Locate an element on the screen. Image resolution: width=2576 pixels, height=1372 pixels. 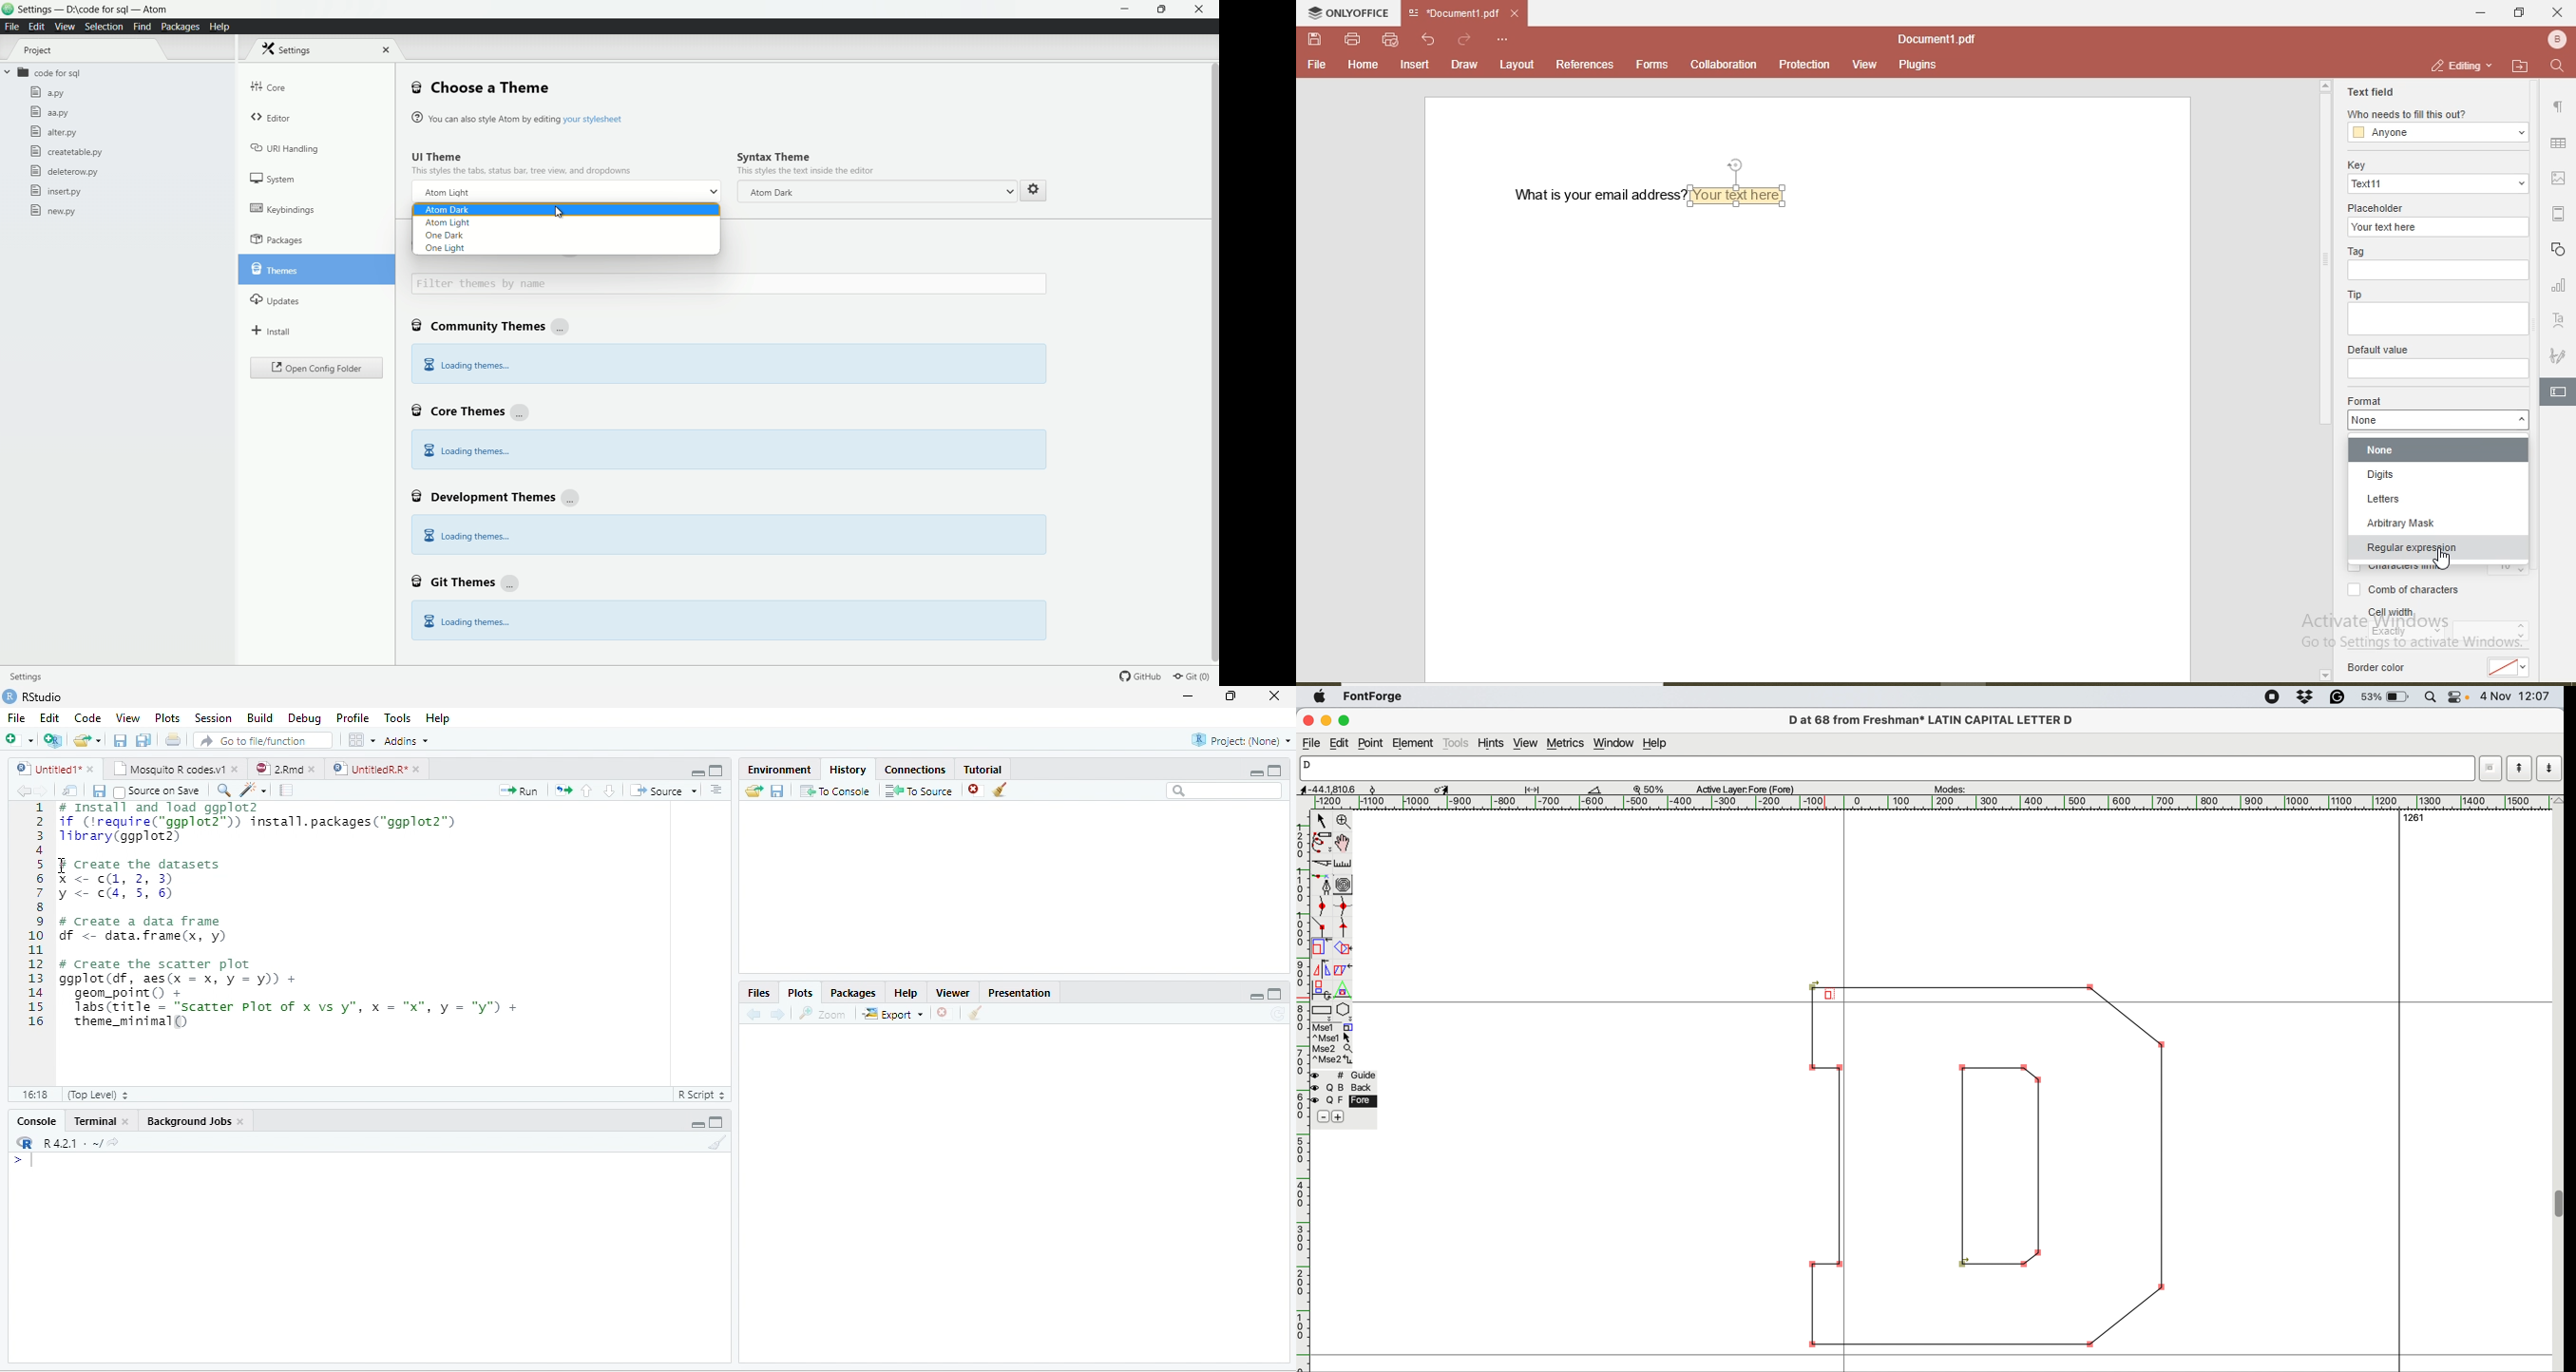
Minimize is located at coordinates (1256, 996).